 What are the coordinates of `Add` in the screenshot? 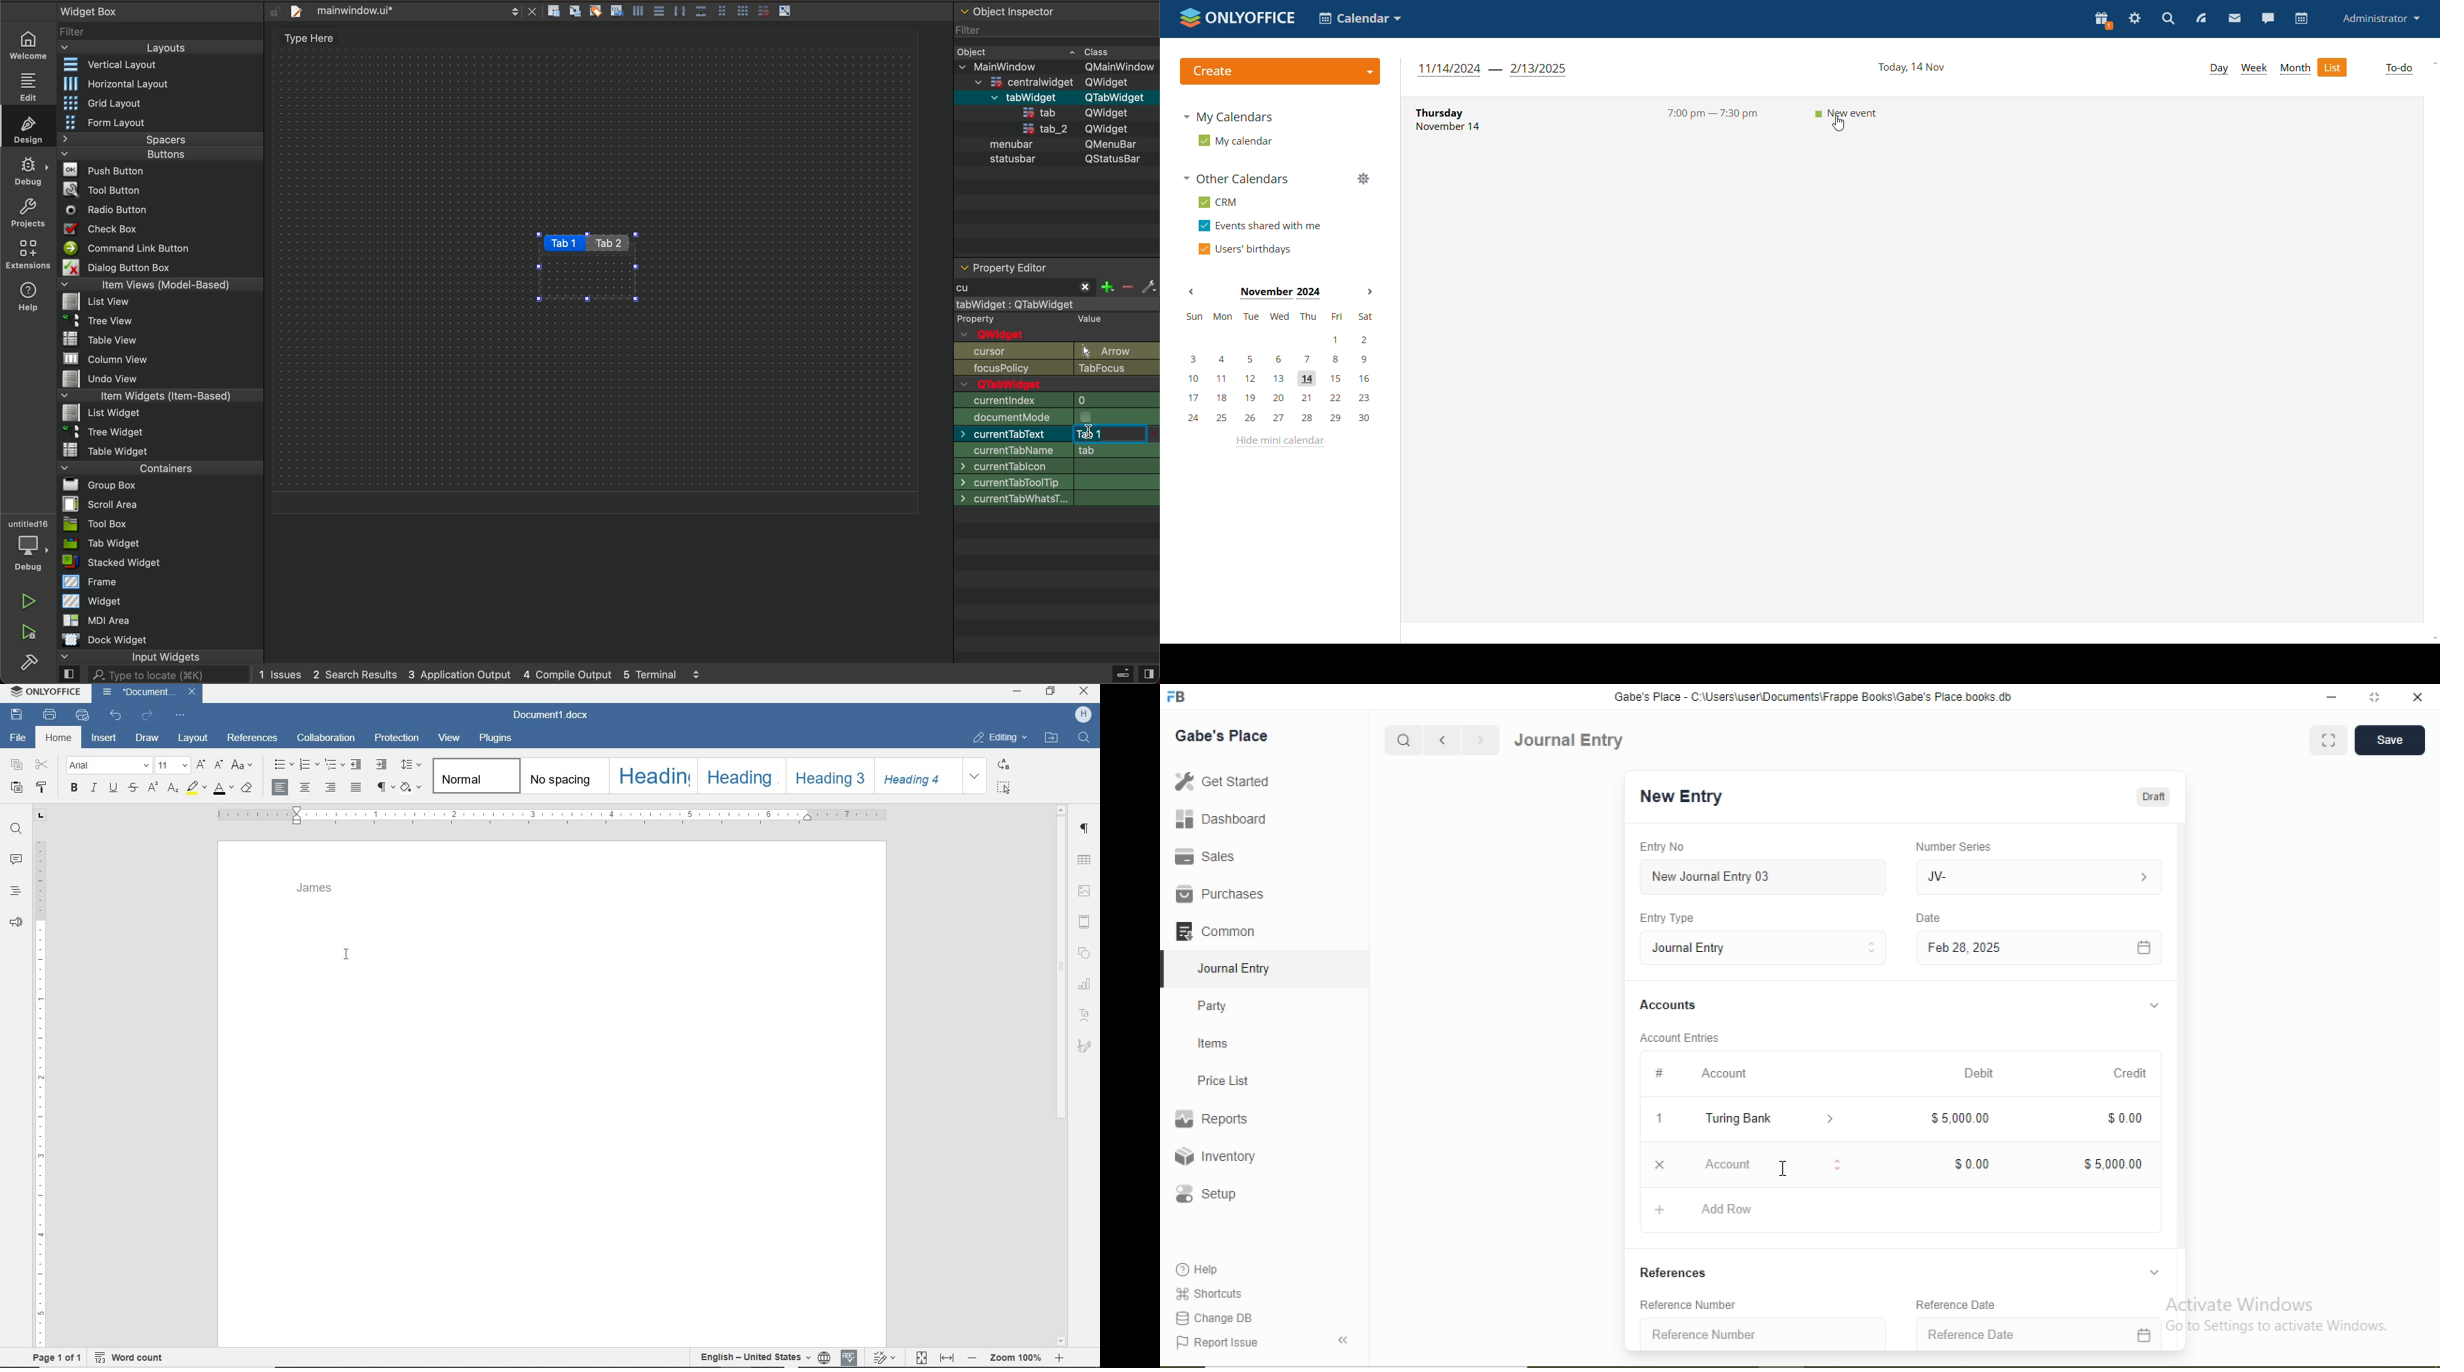 It's located at (1660, 1210).